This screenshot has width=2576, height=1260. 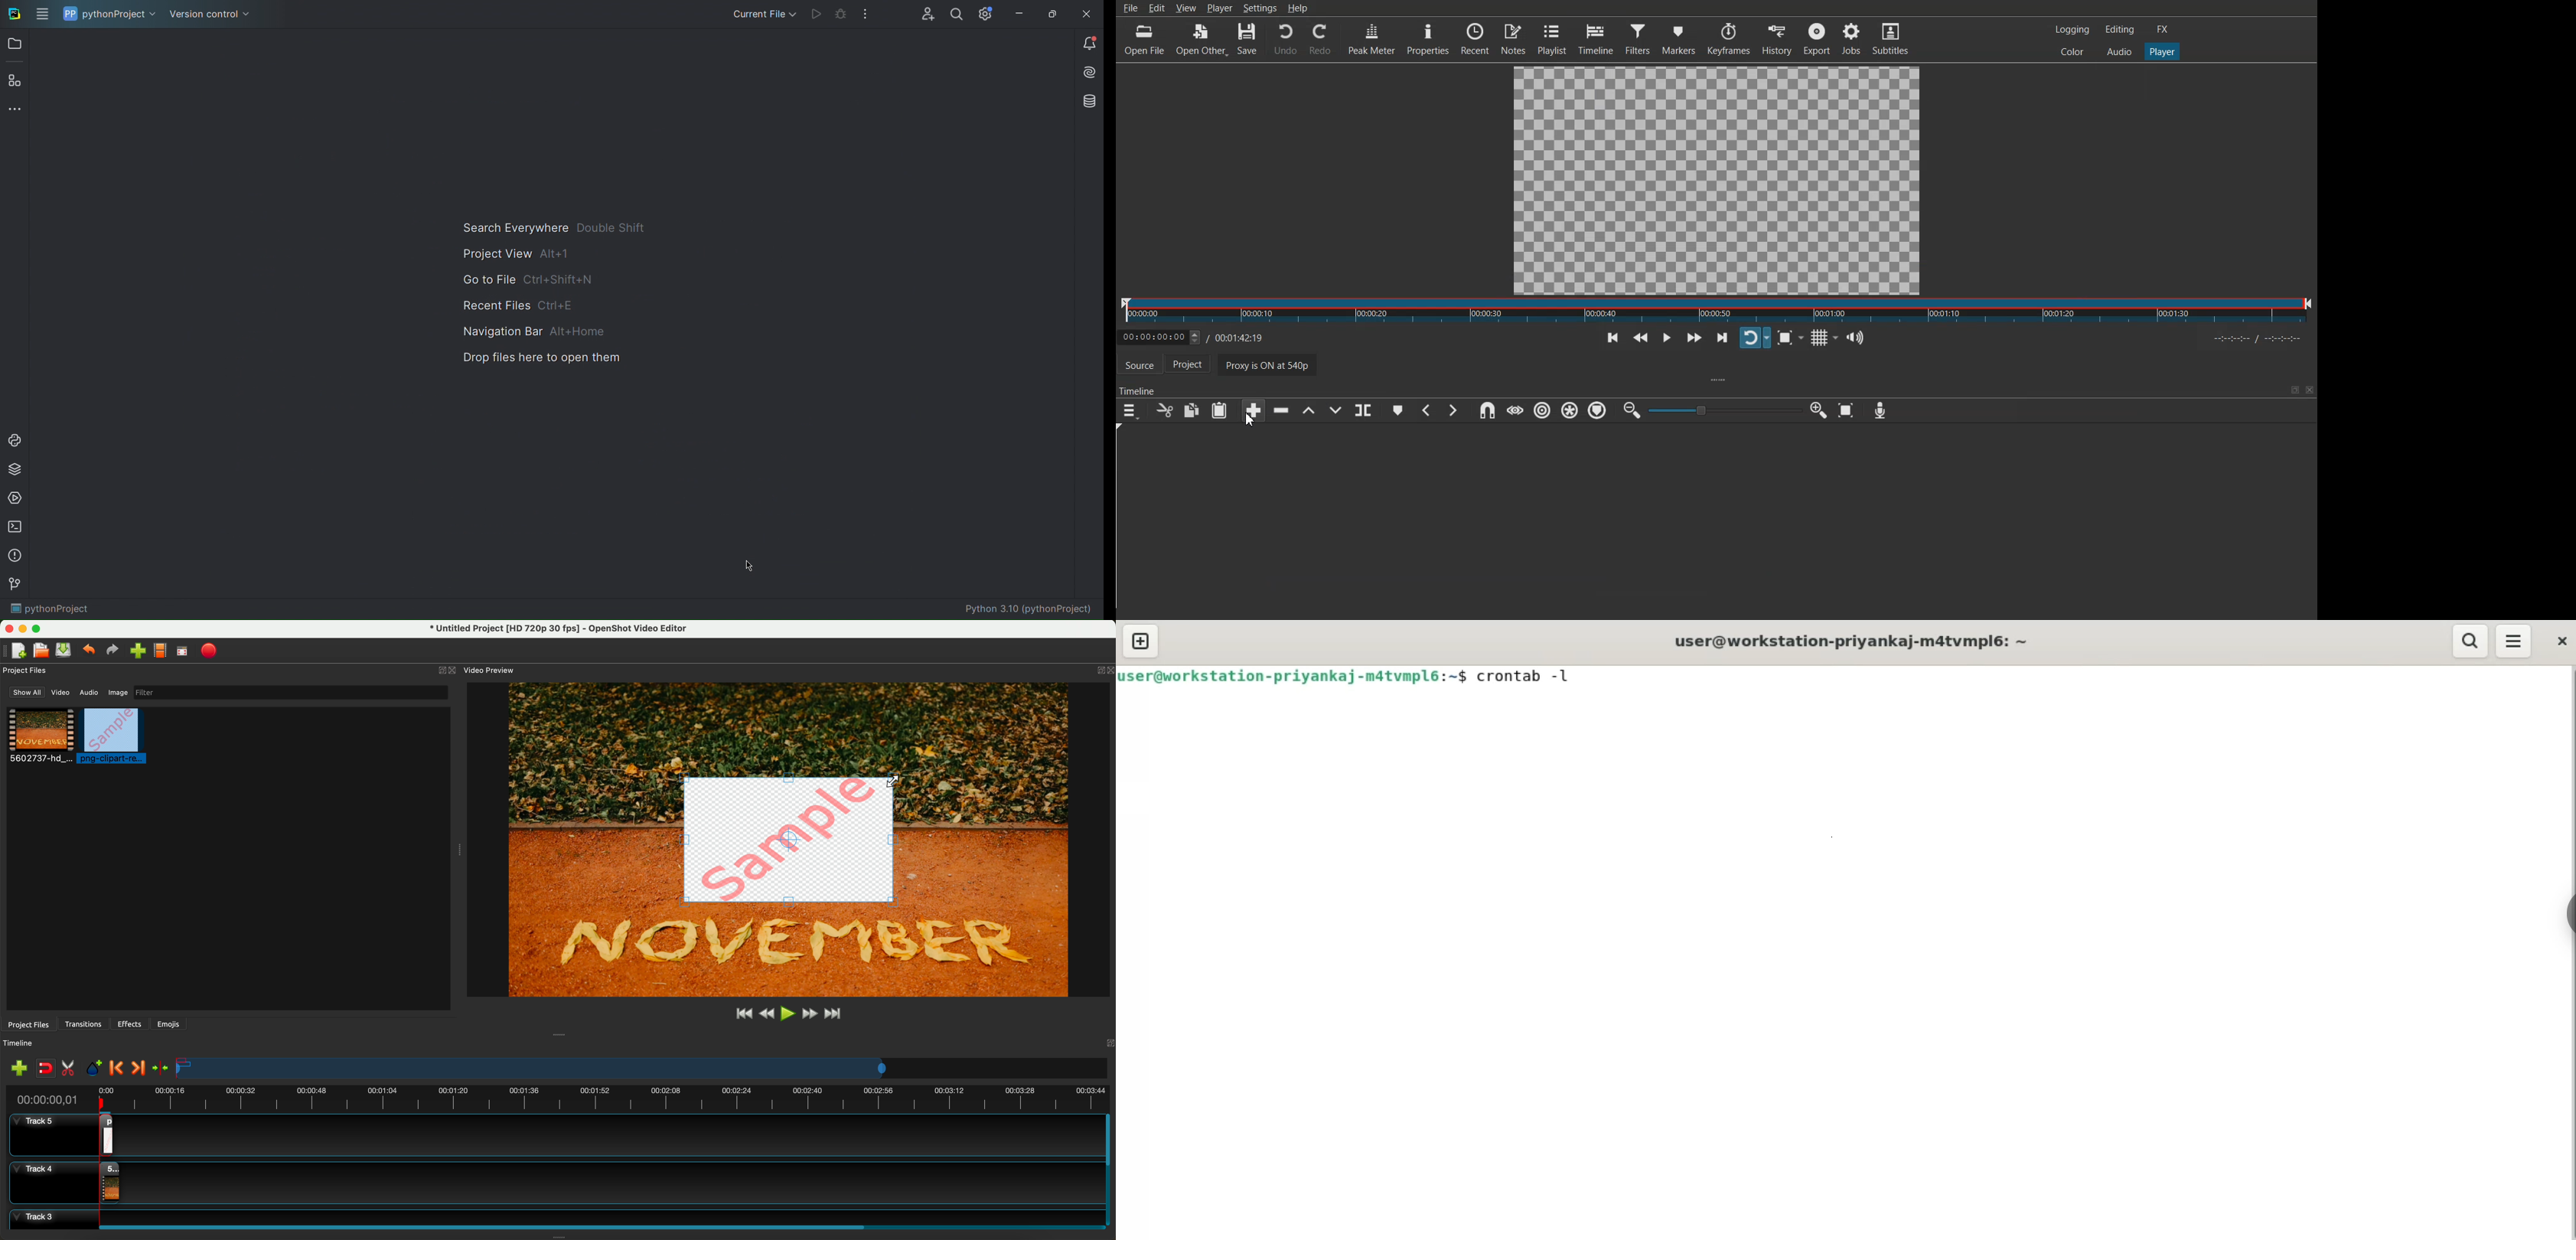 What do you see at coordinates (27, 1024) in the screenshot?
I see `project files` at bounding box center [27, 1024].